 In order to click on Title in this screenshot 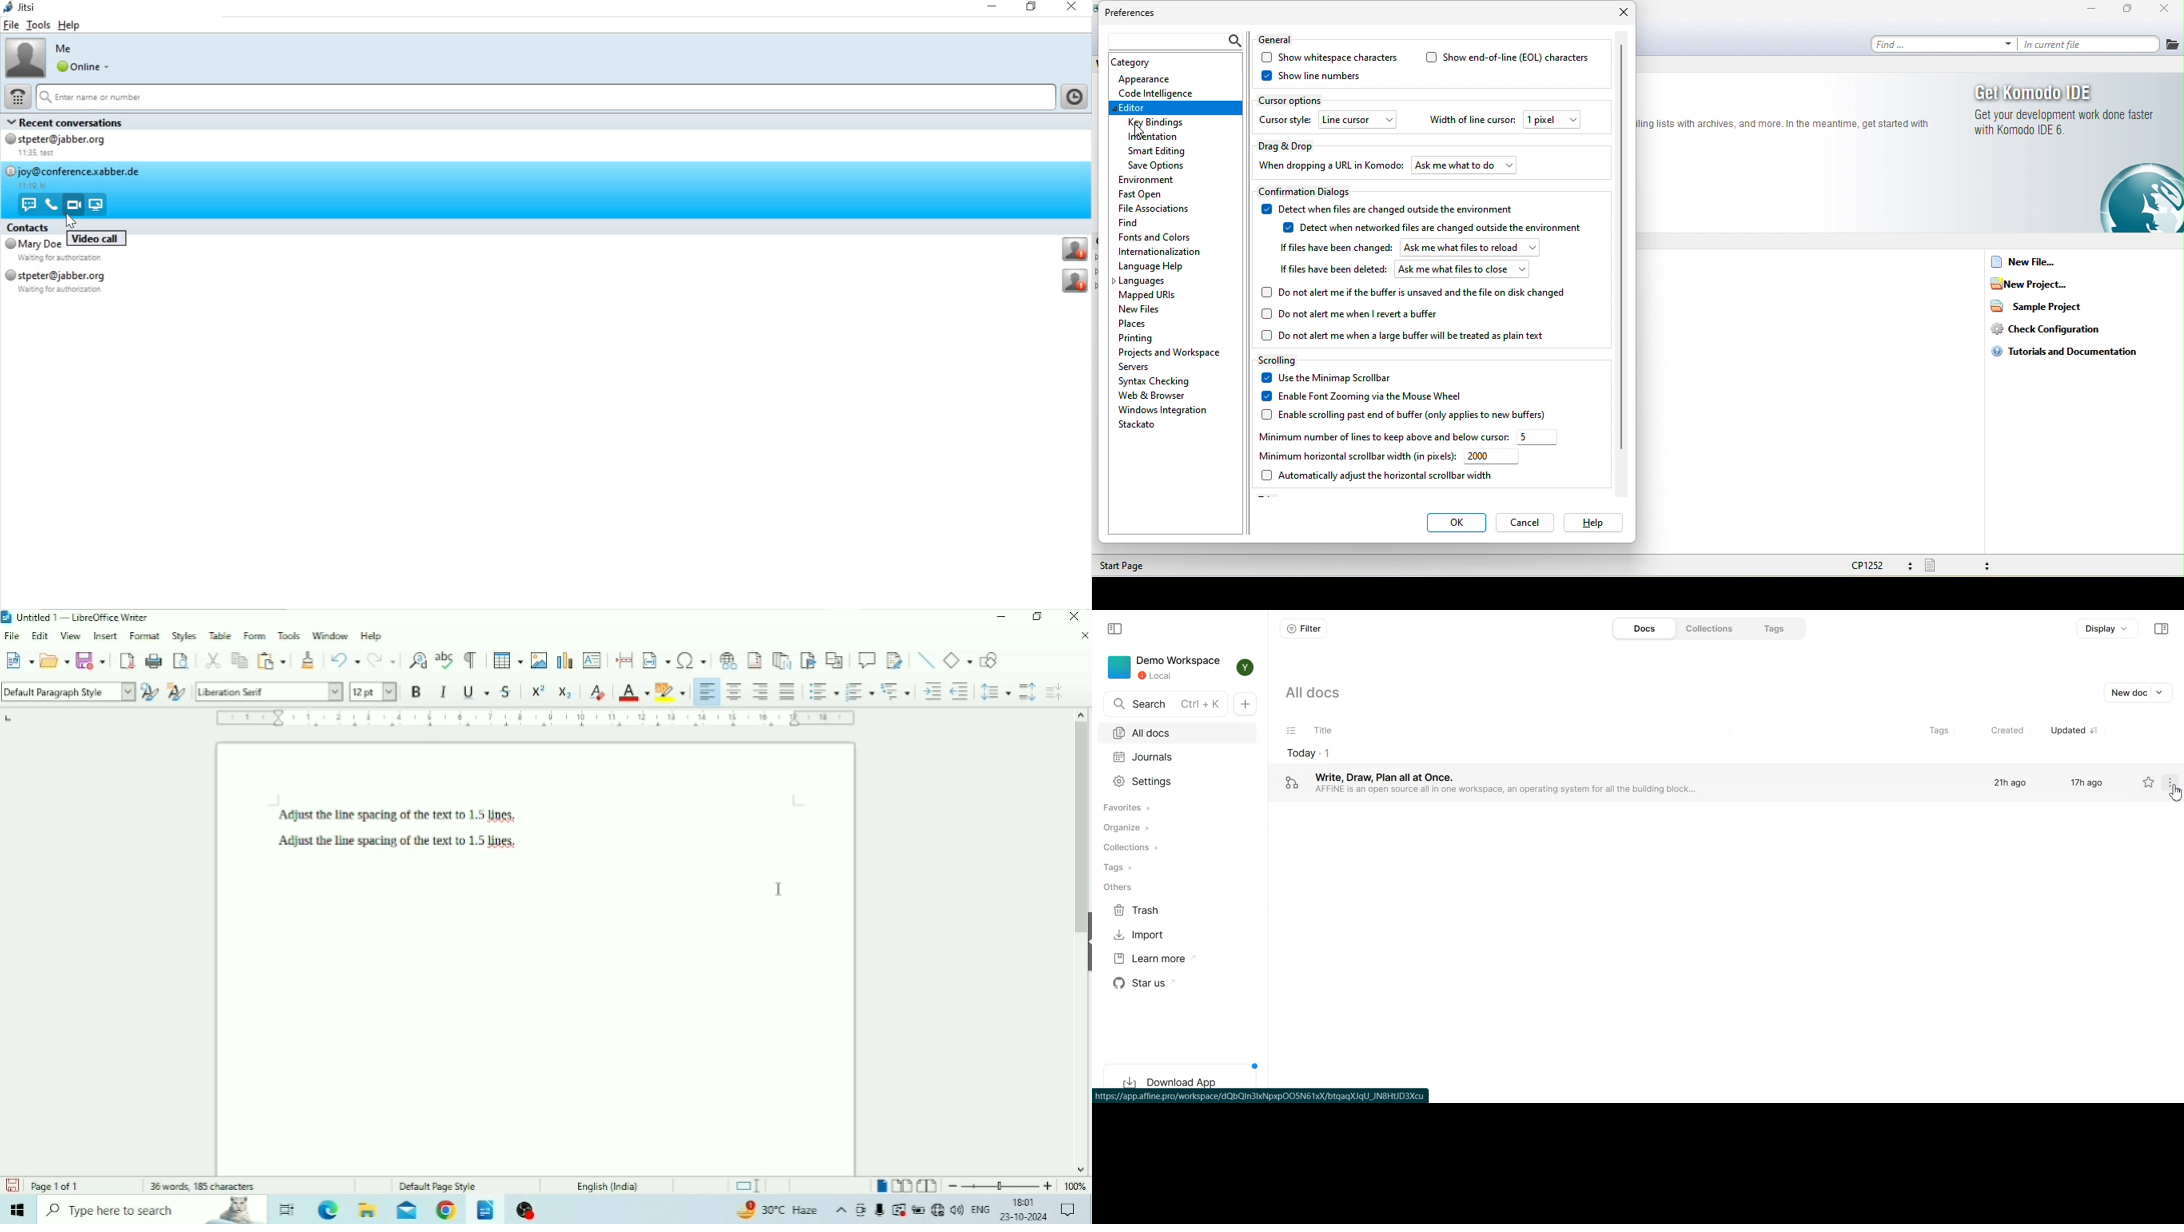, I will do `click(83, 617)`.